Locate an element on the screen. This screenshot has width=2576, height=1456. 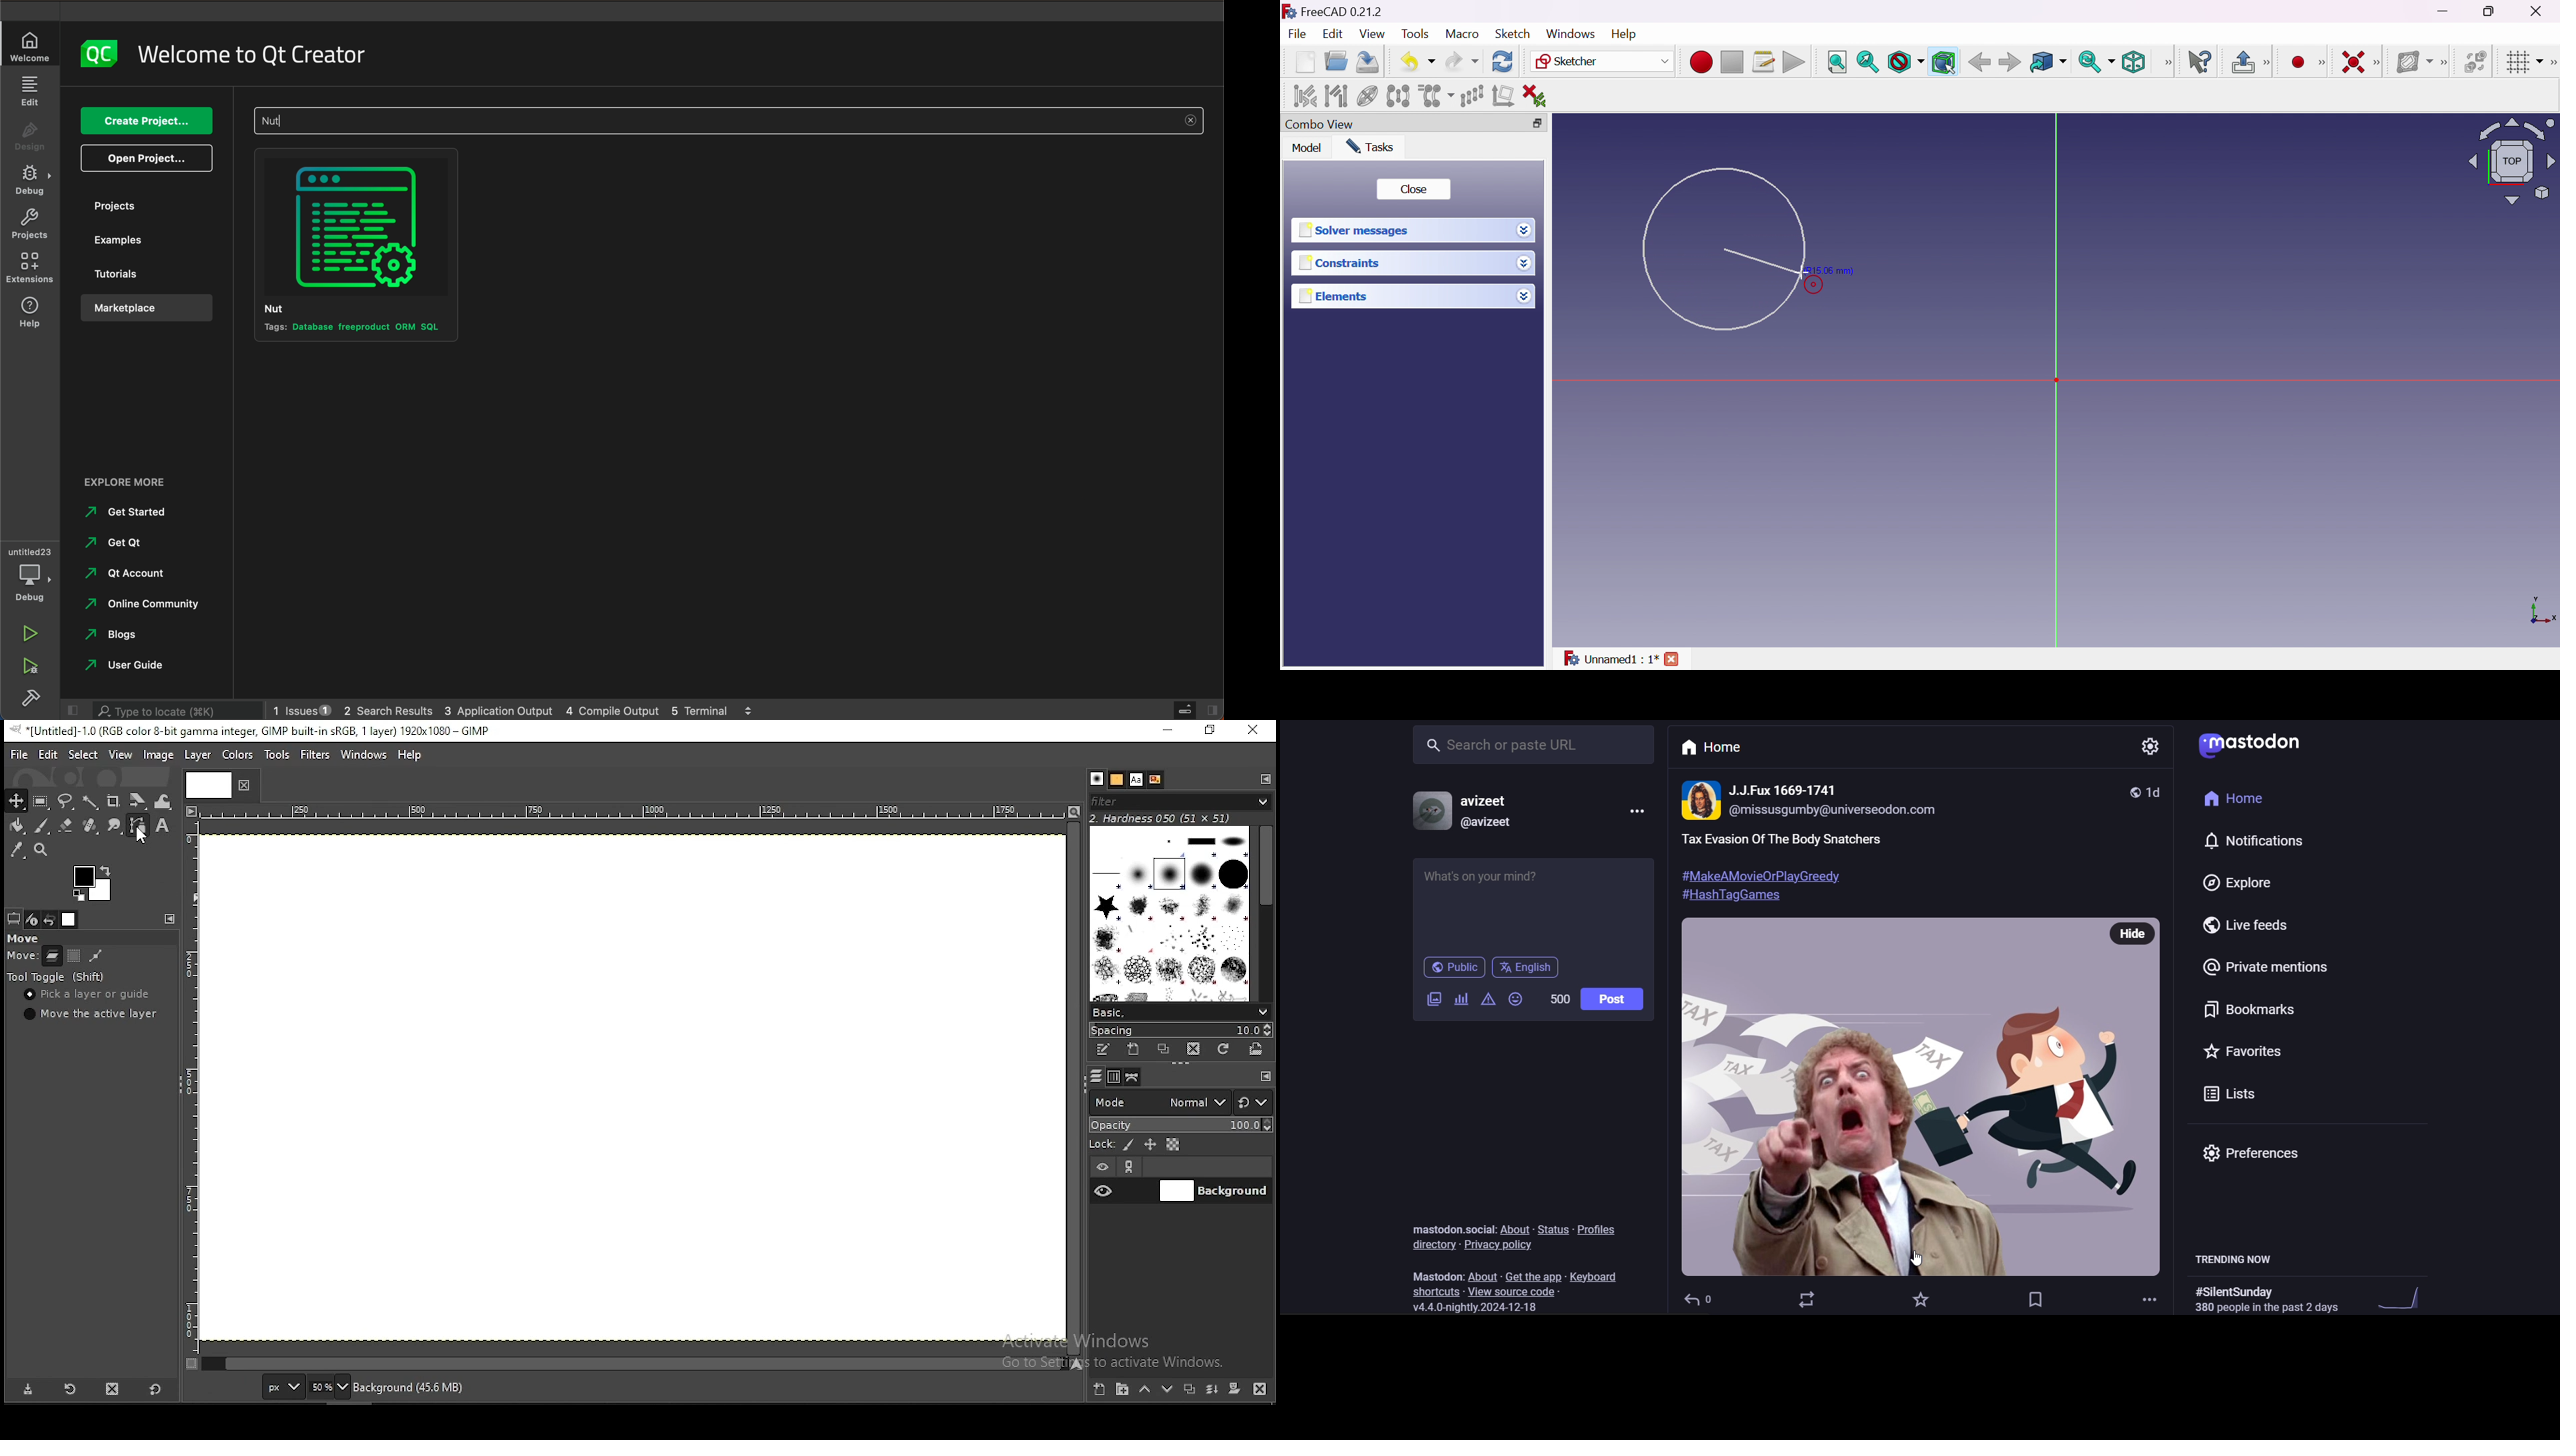
delete this brush is located at coordinates (1194, 1049).